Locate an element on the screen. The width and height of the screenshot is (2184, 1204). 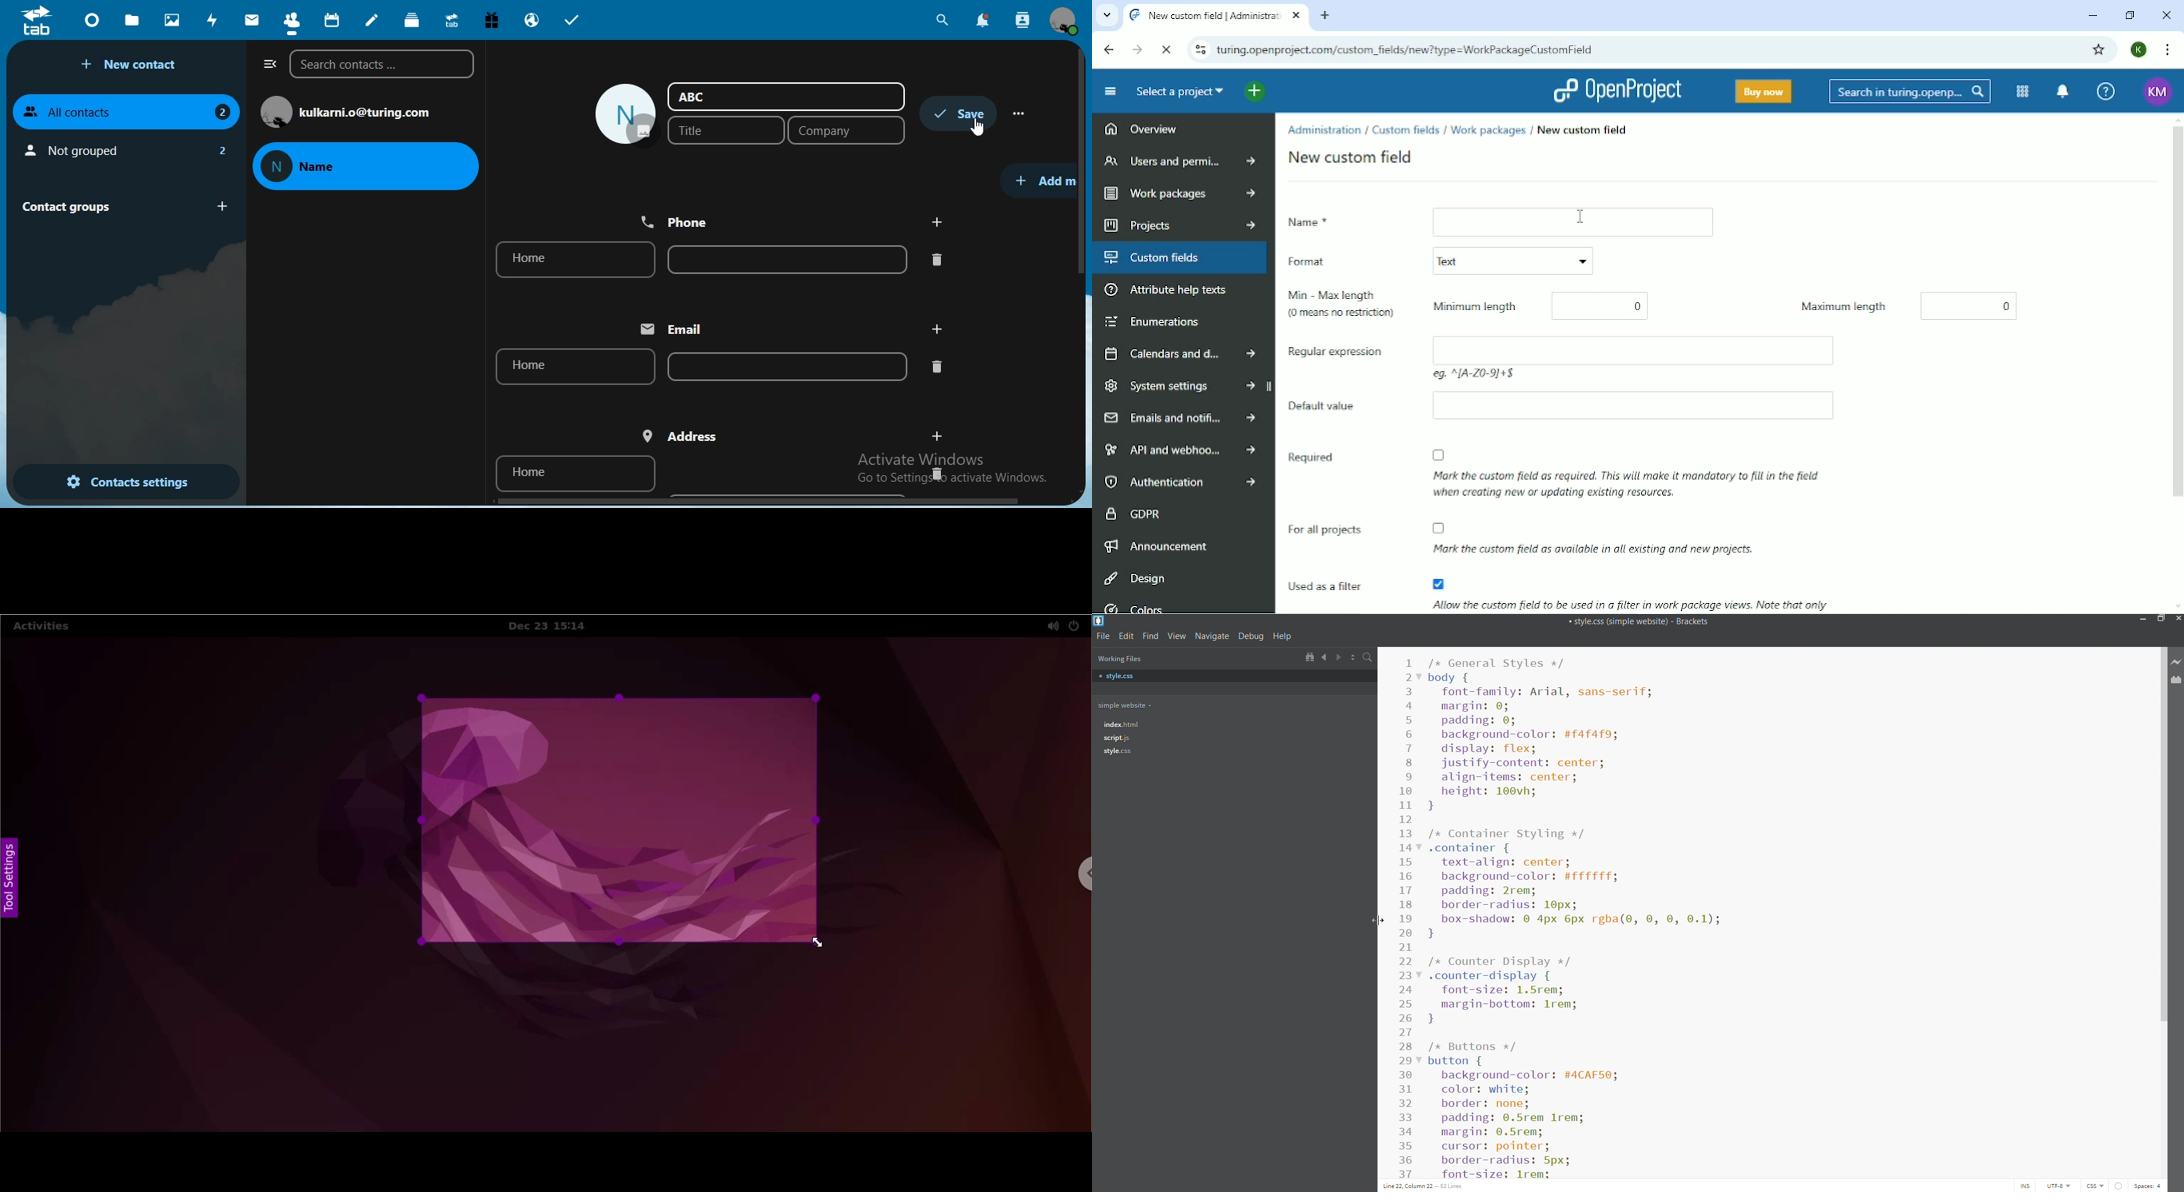
Bookmark this tab is located at coordinates (2100, 50).